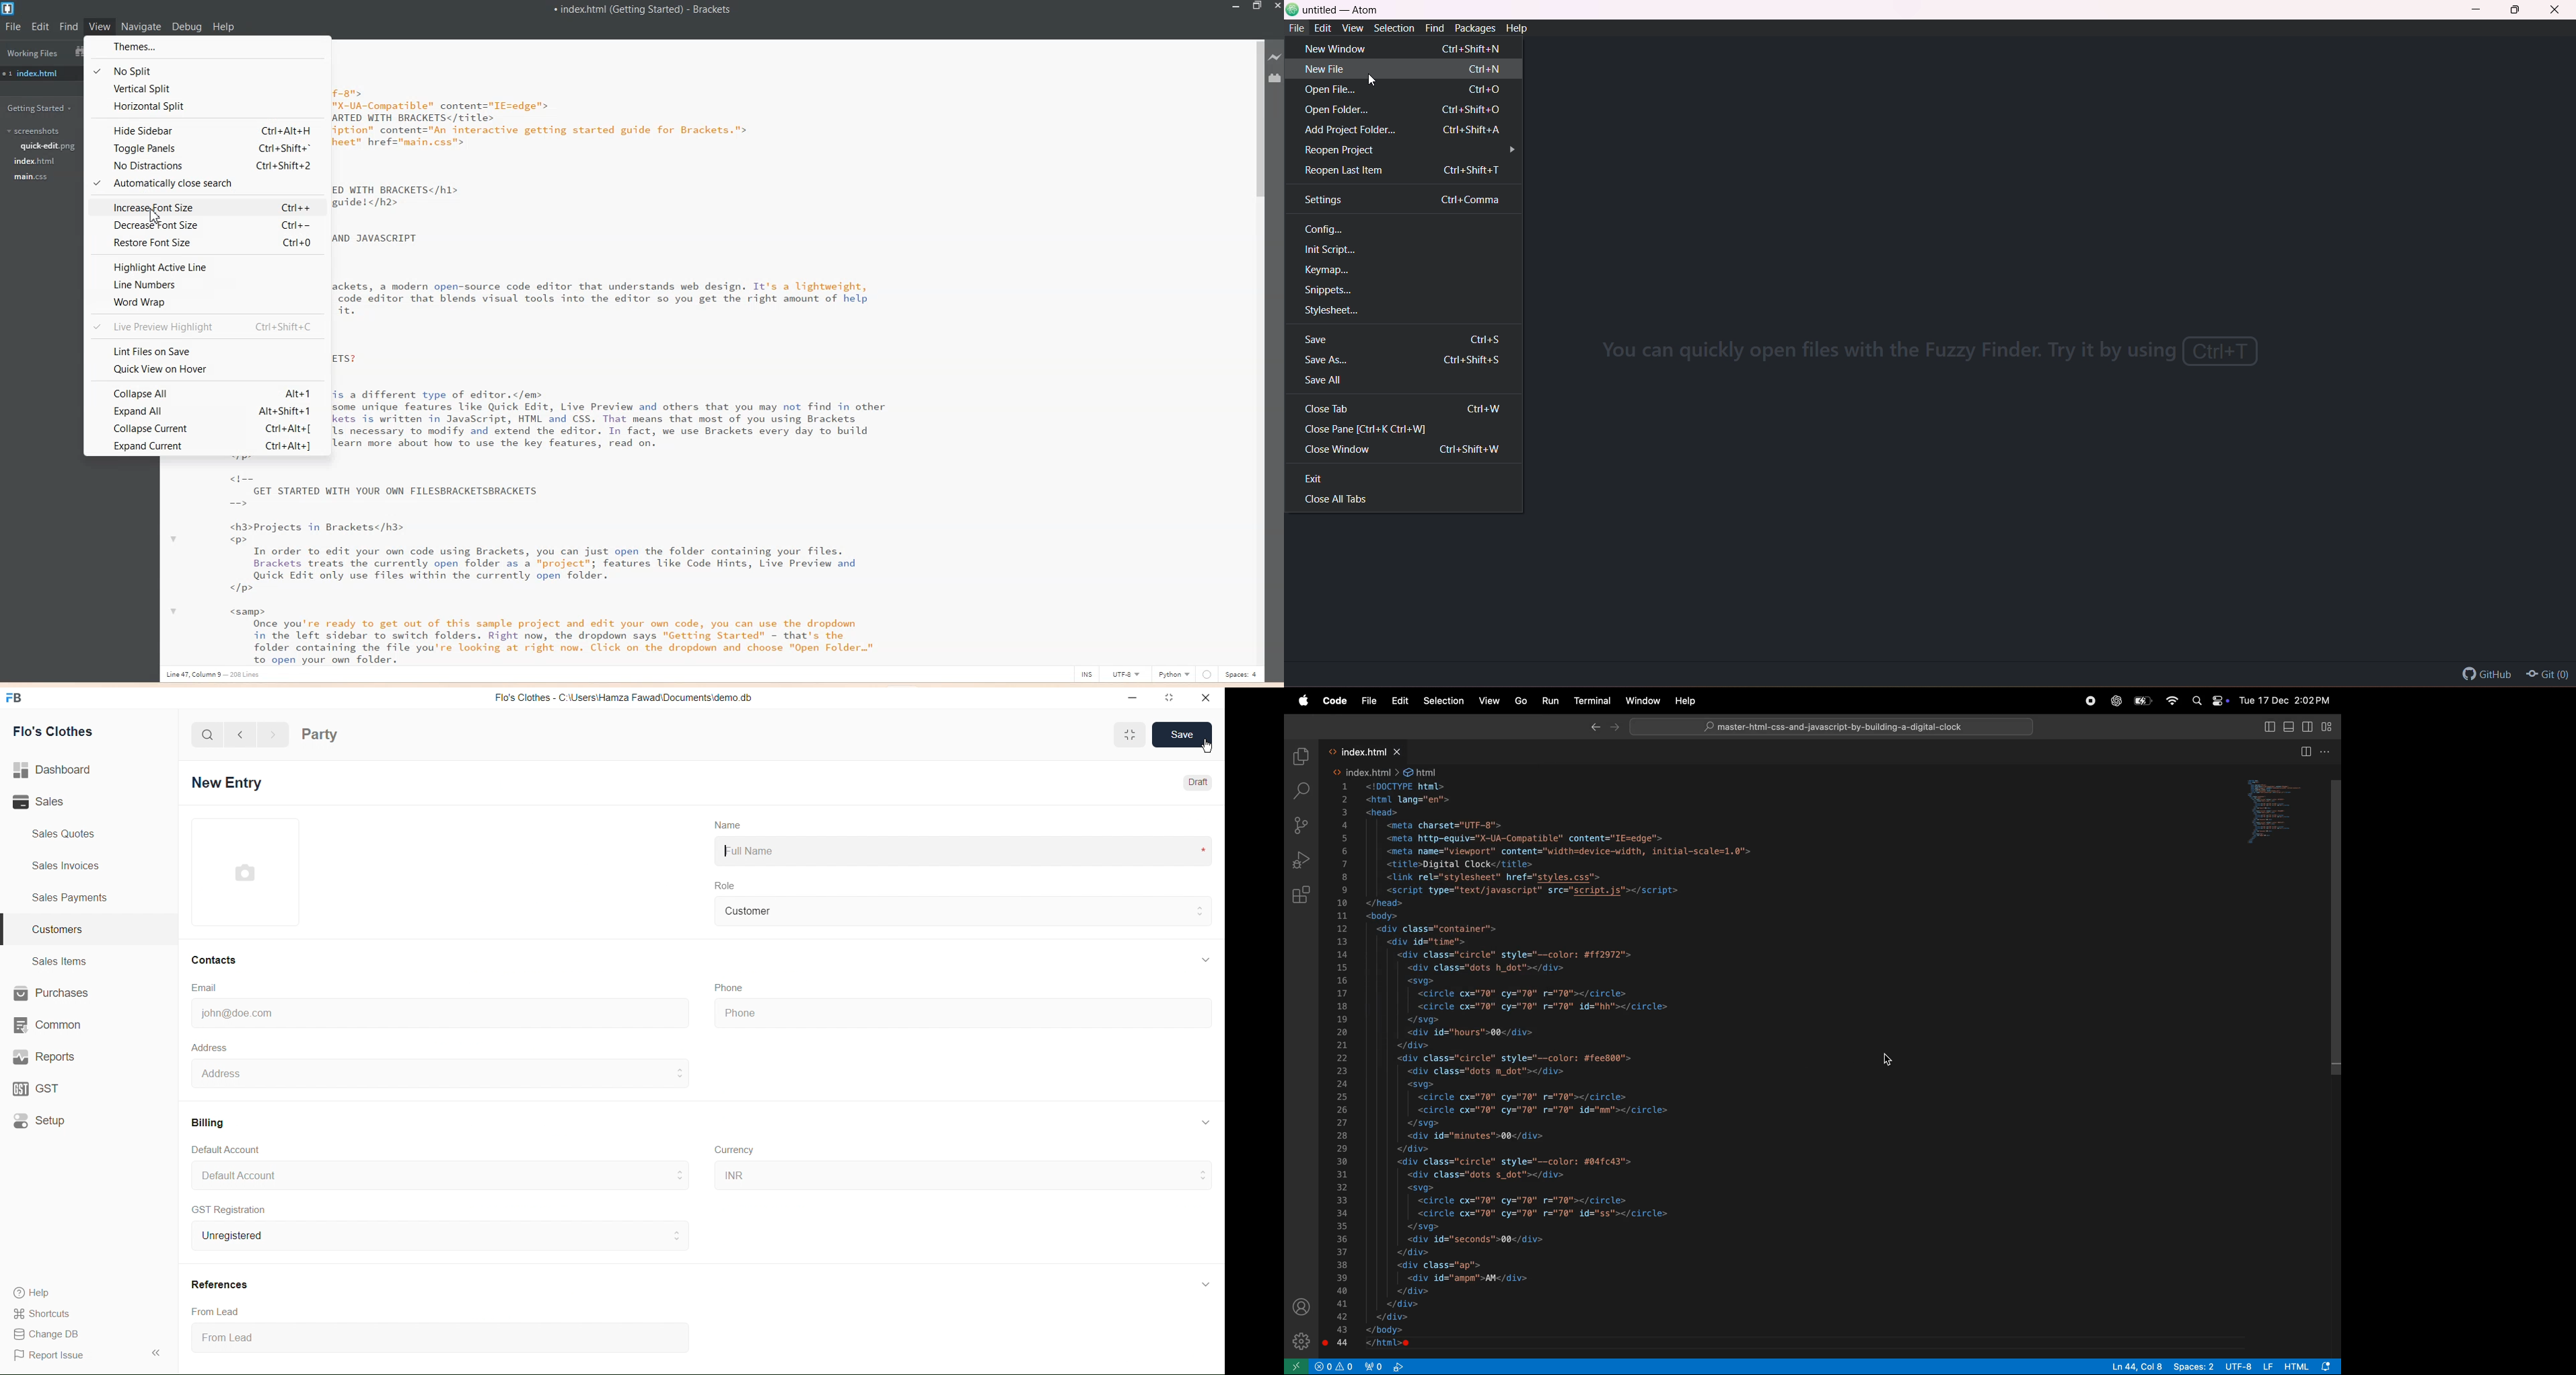  What do you see at coordinates (47, 1025) in the screenshot?
I see `Common` at bounding box center [47, 1025].